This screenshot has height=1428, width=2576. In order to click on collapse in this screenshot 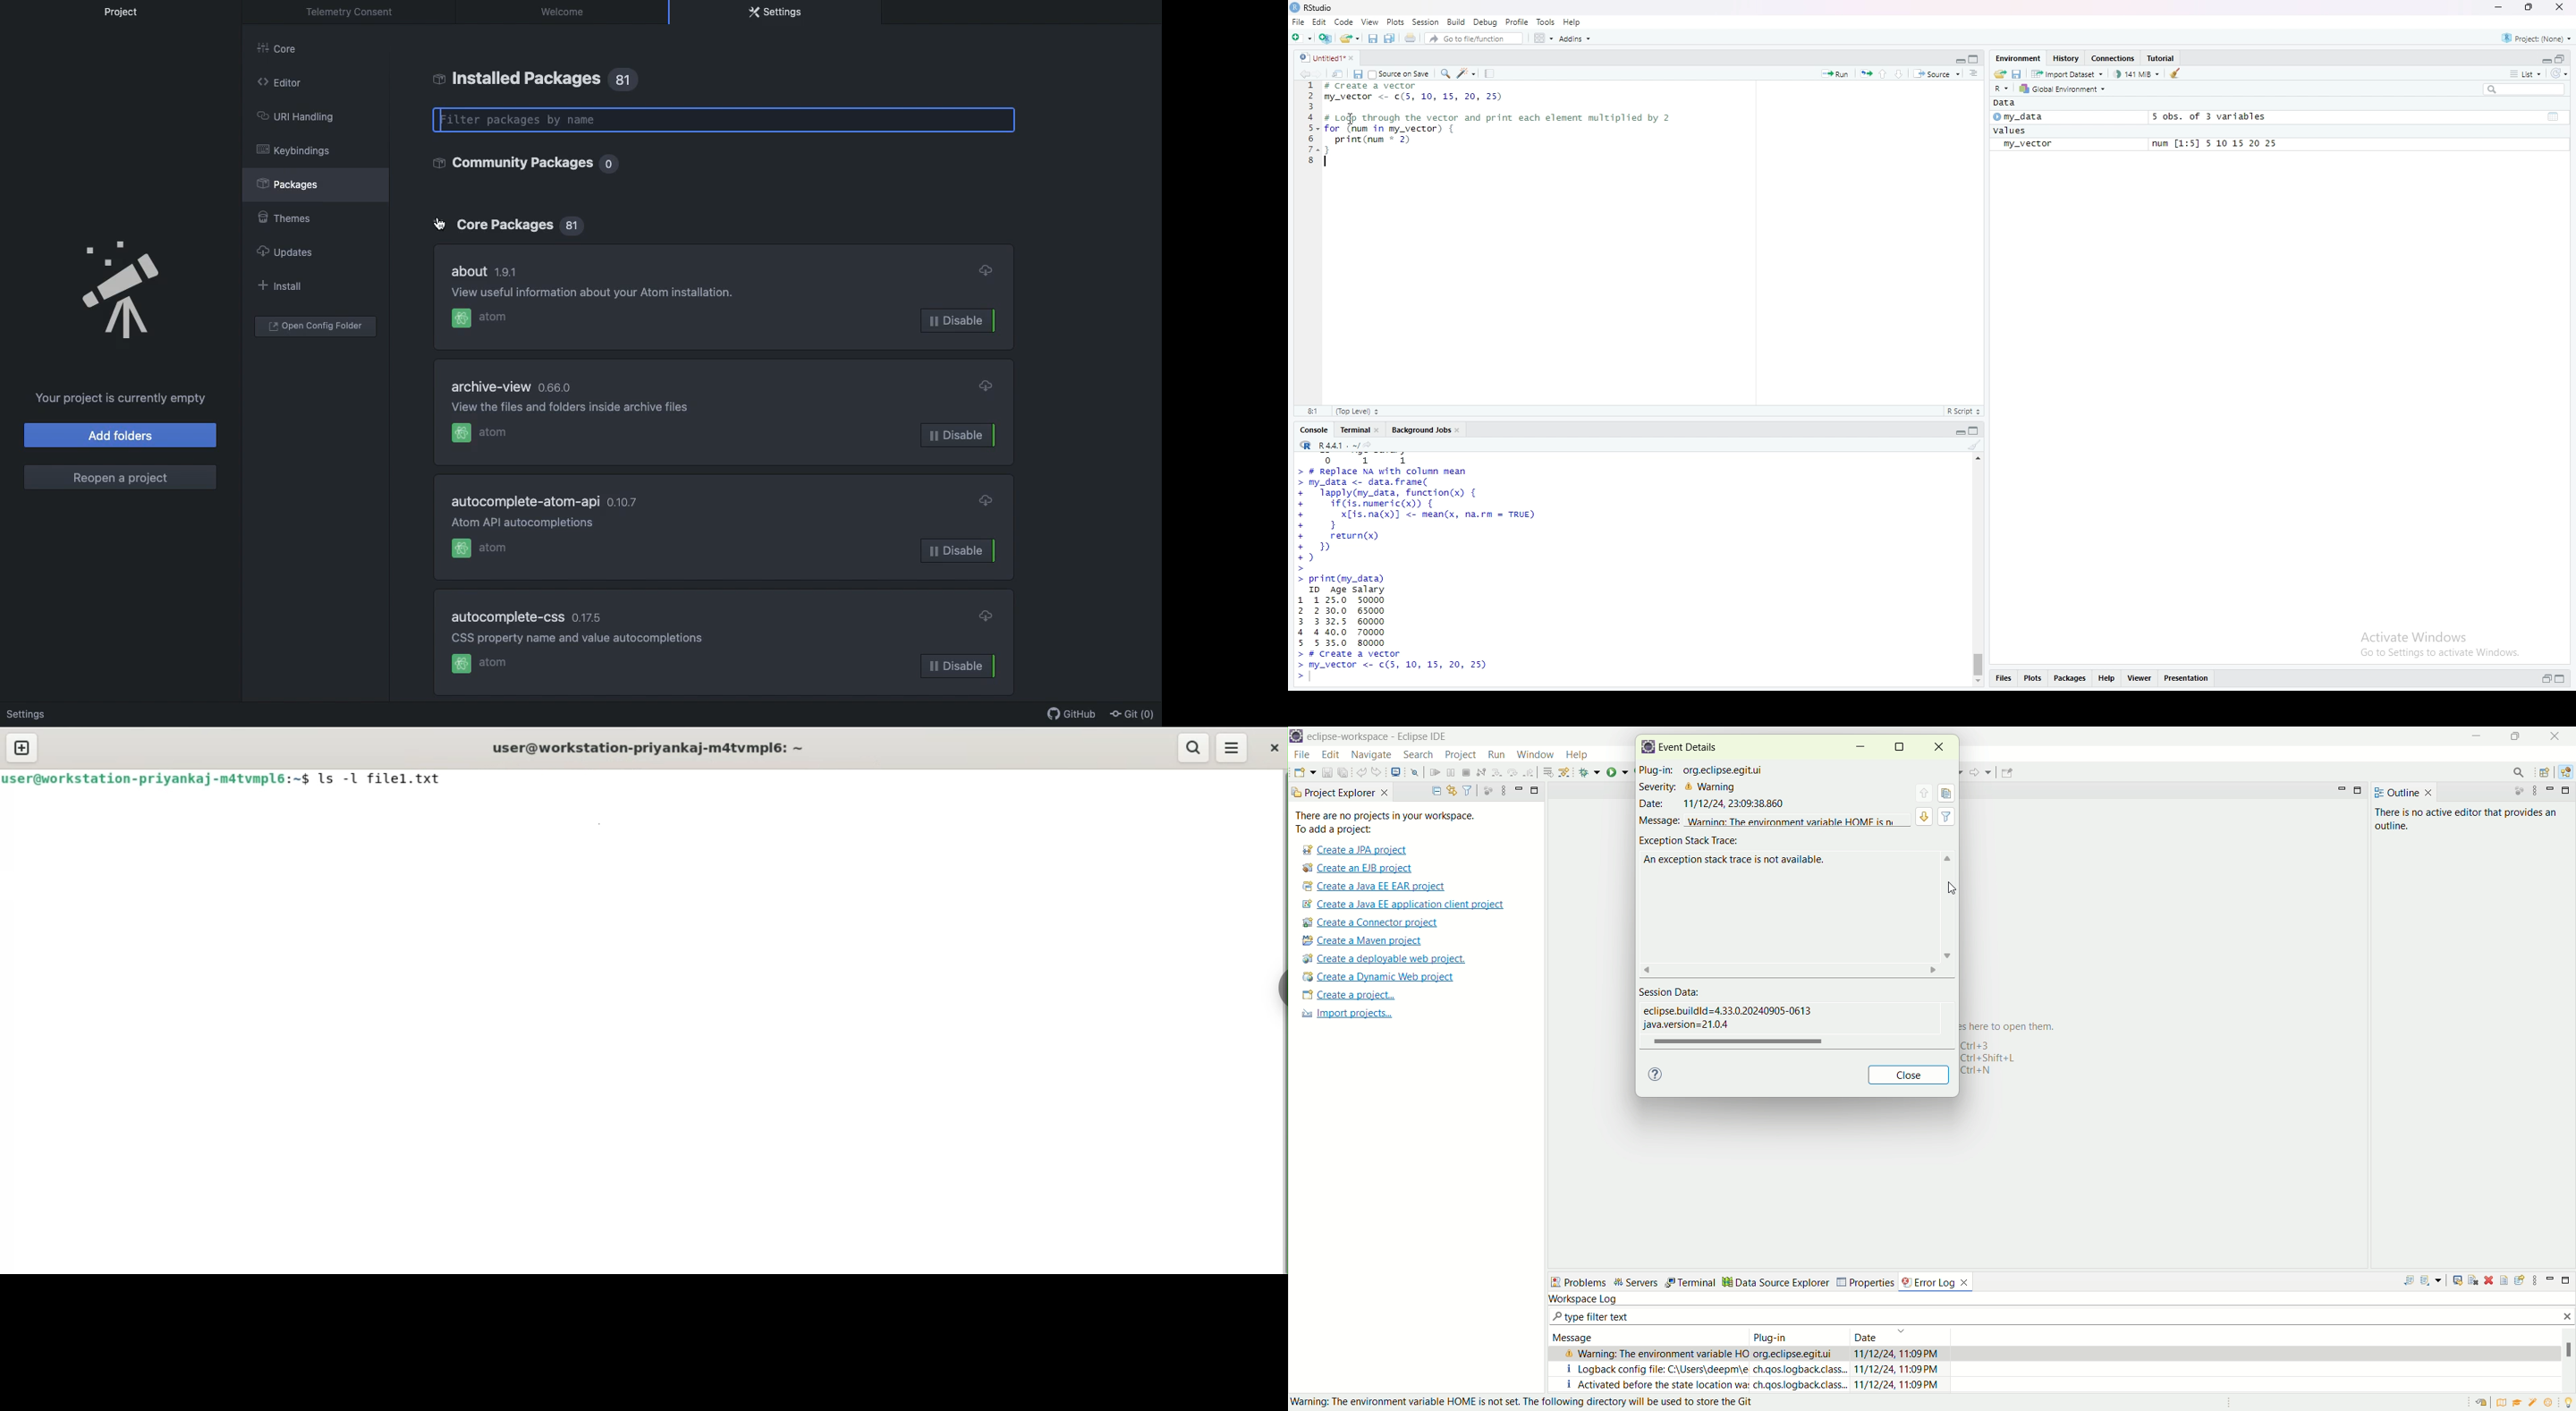, I will do `click(2562, 59)`.